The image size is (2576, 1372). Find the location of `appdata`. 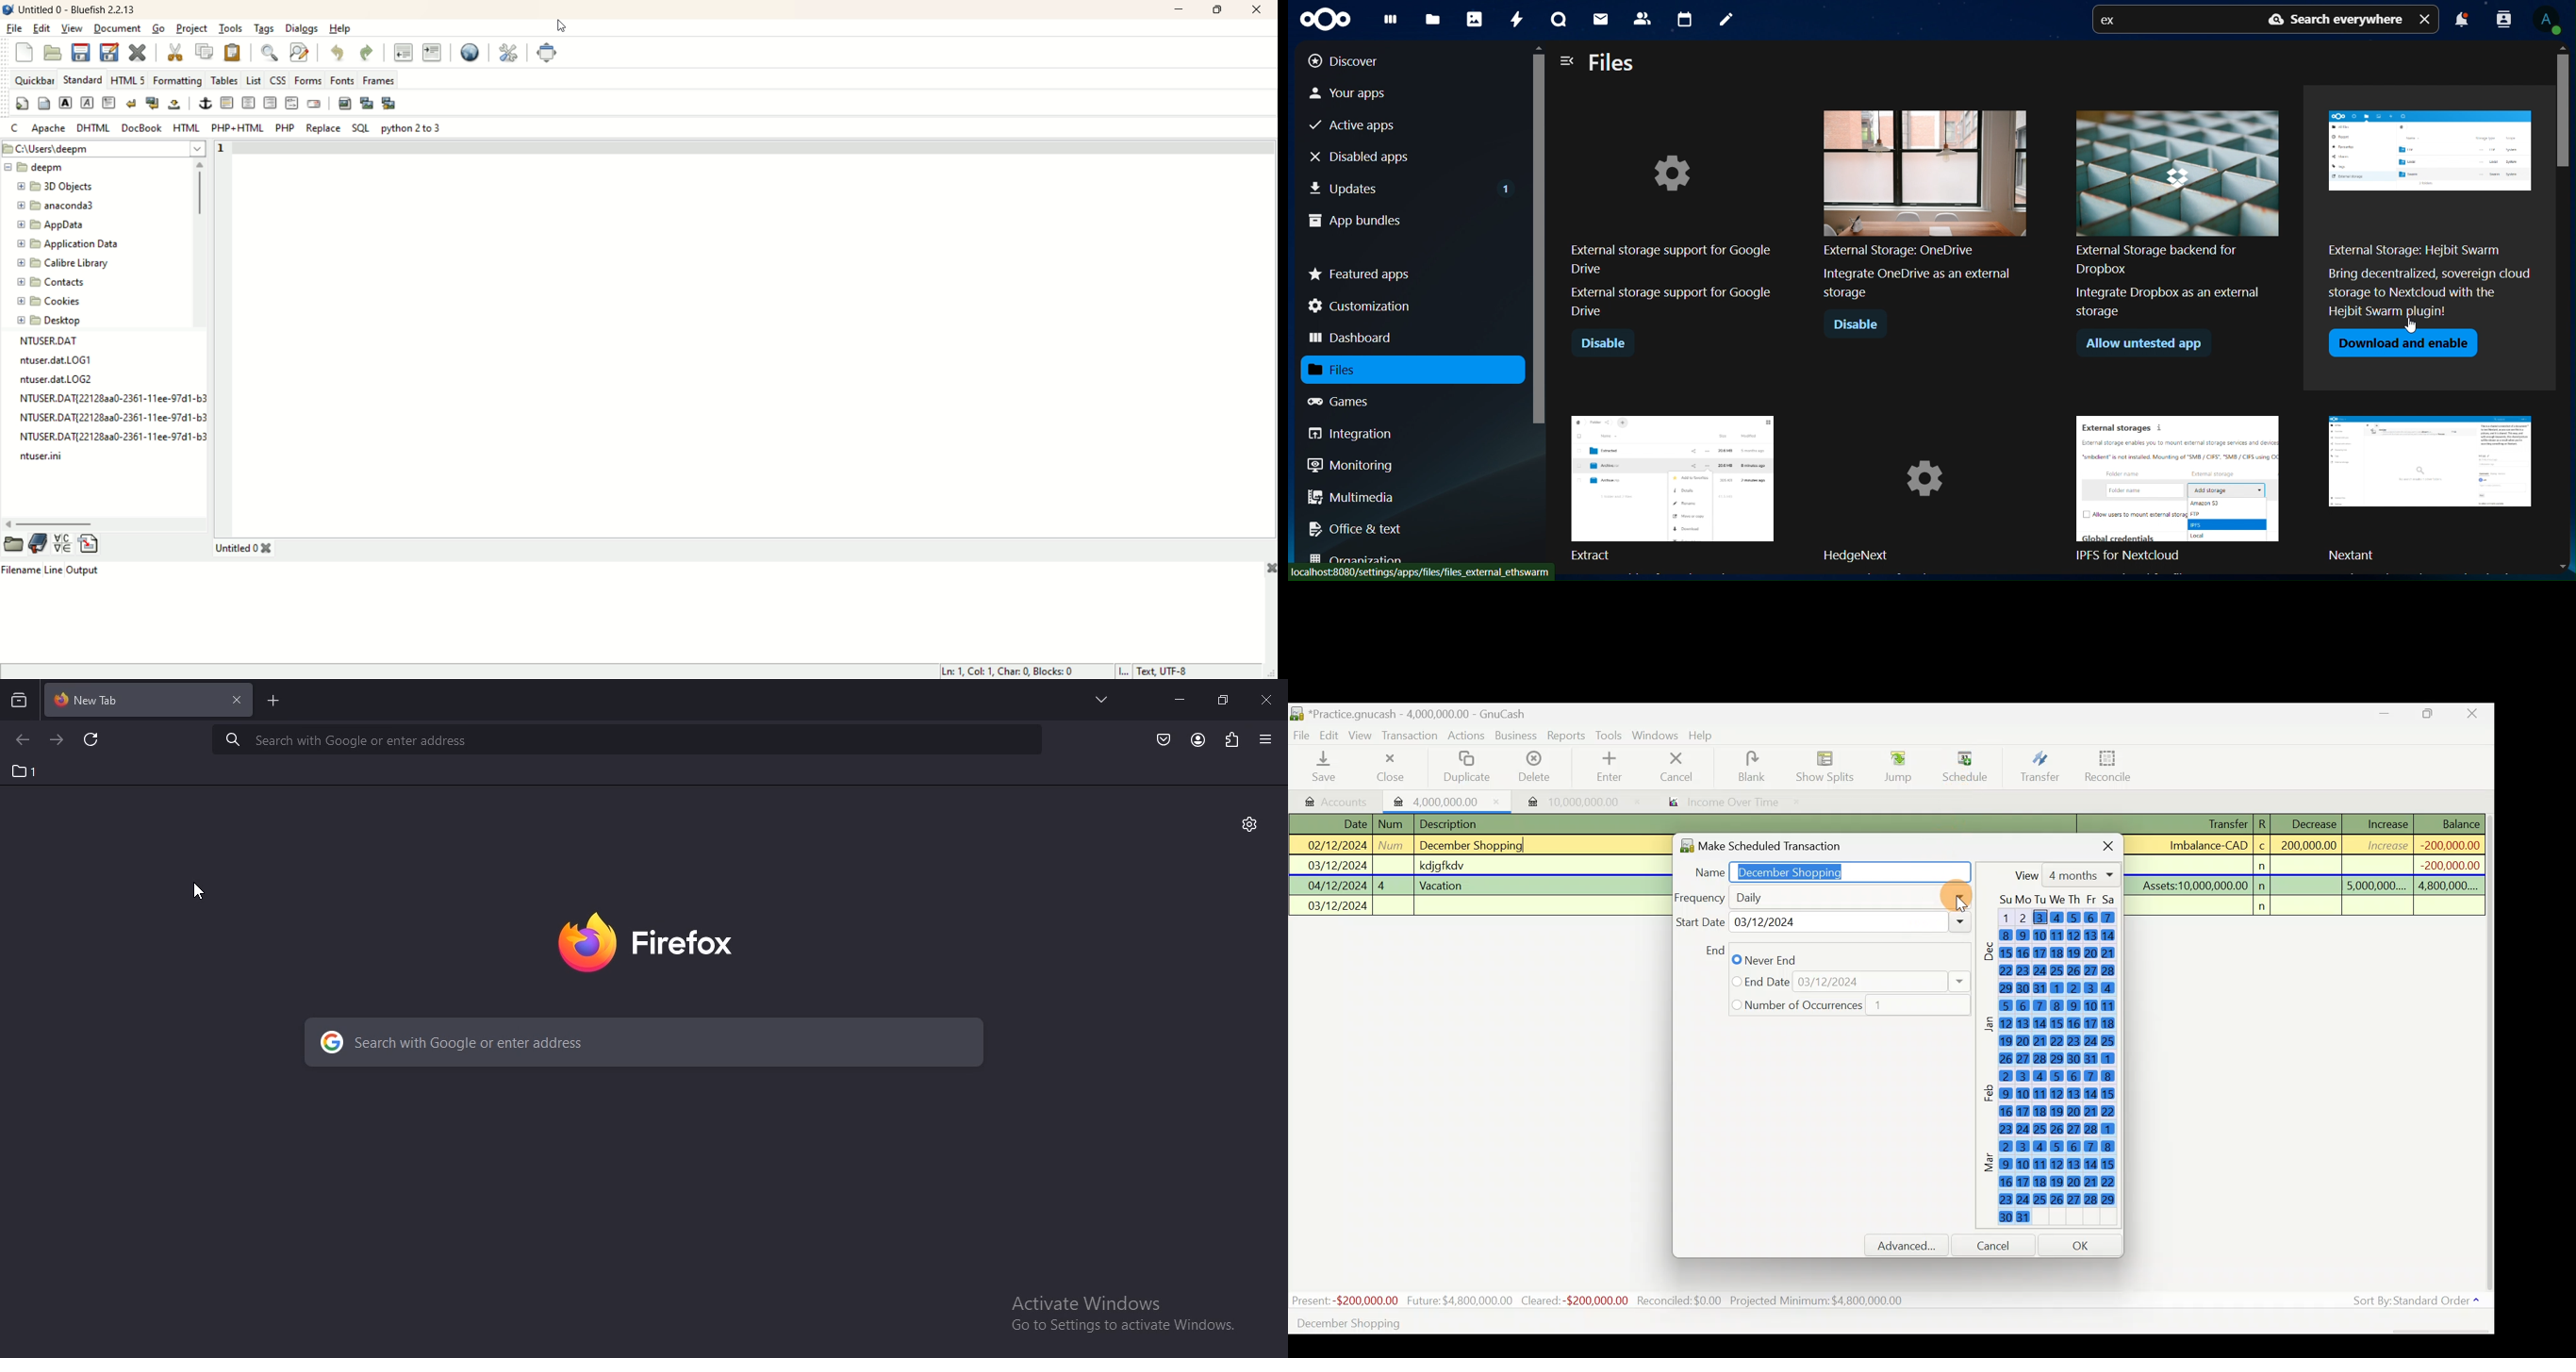

appdata is located at coordinates (51, 227).